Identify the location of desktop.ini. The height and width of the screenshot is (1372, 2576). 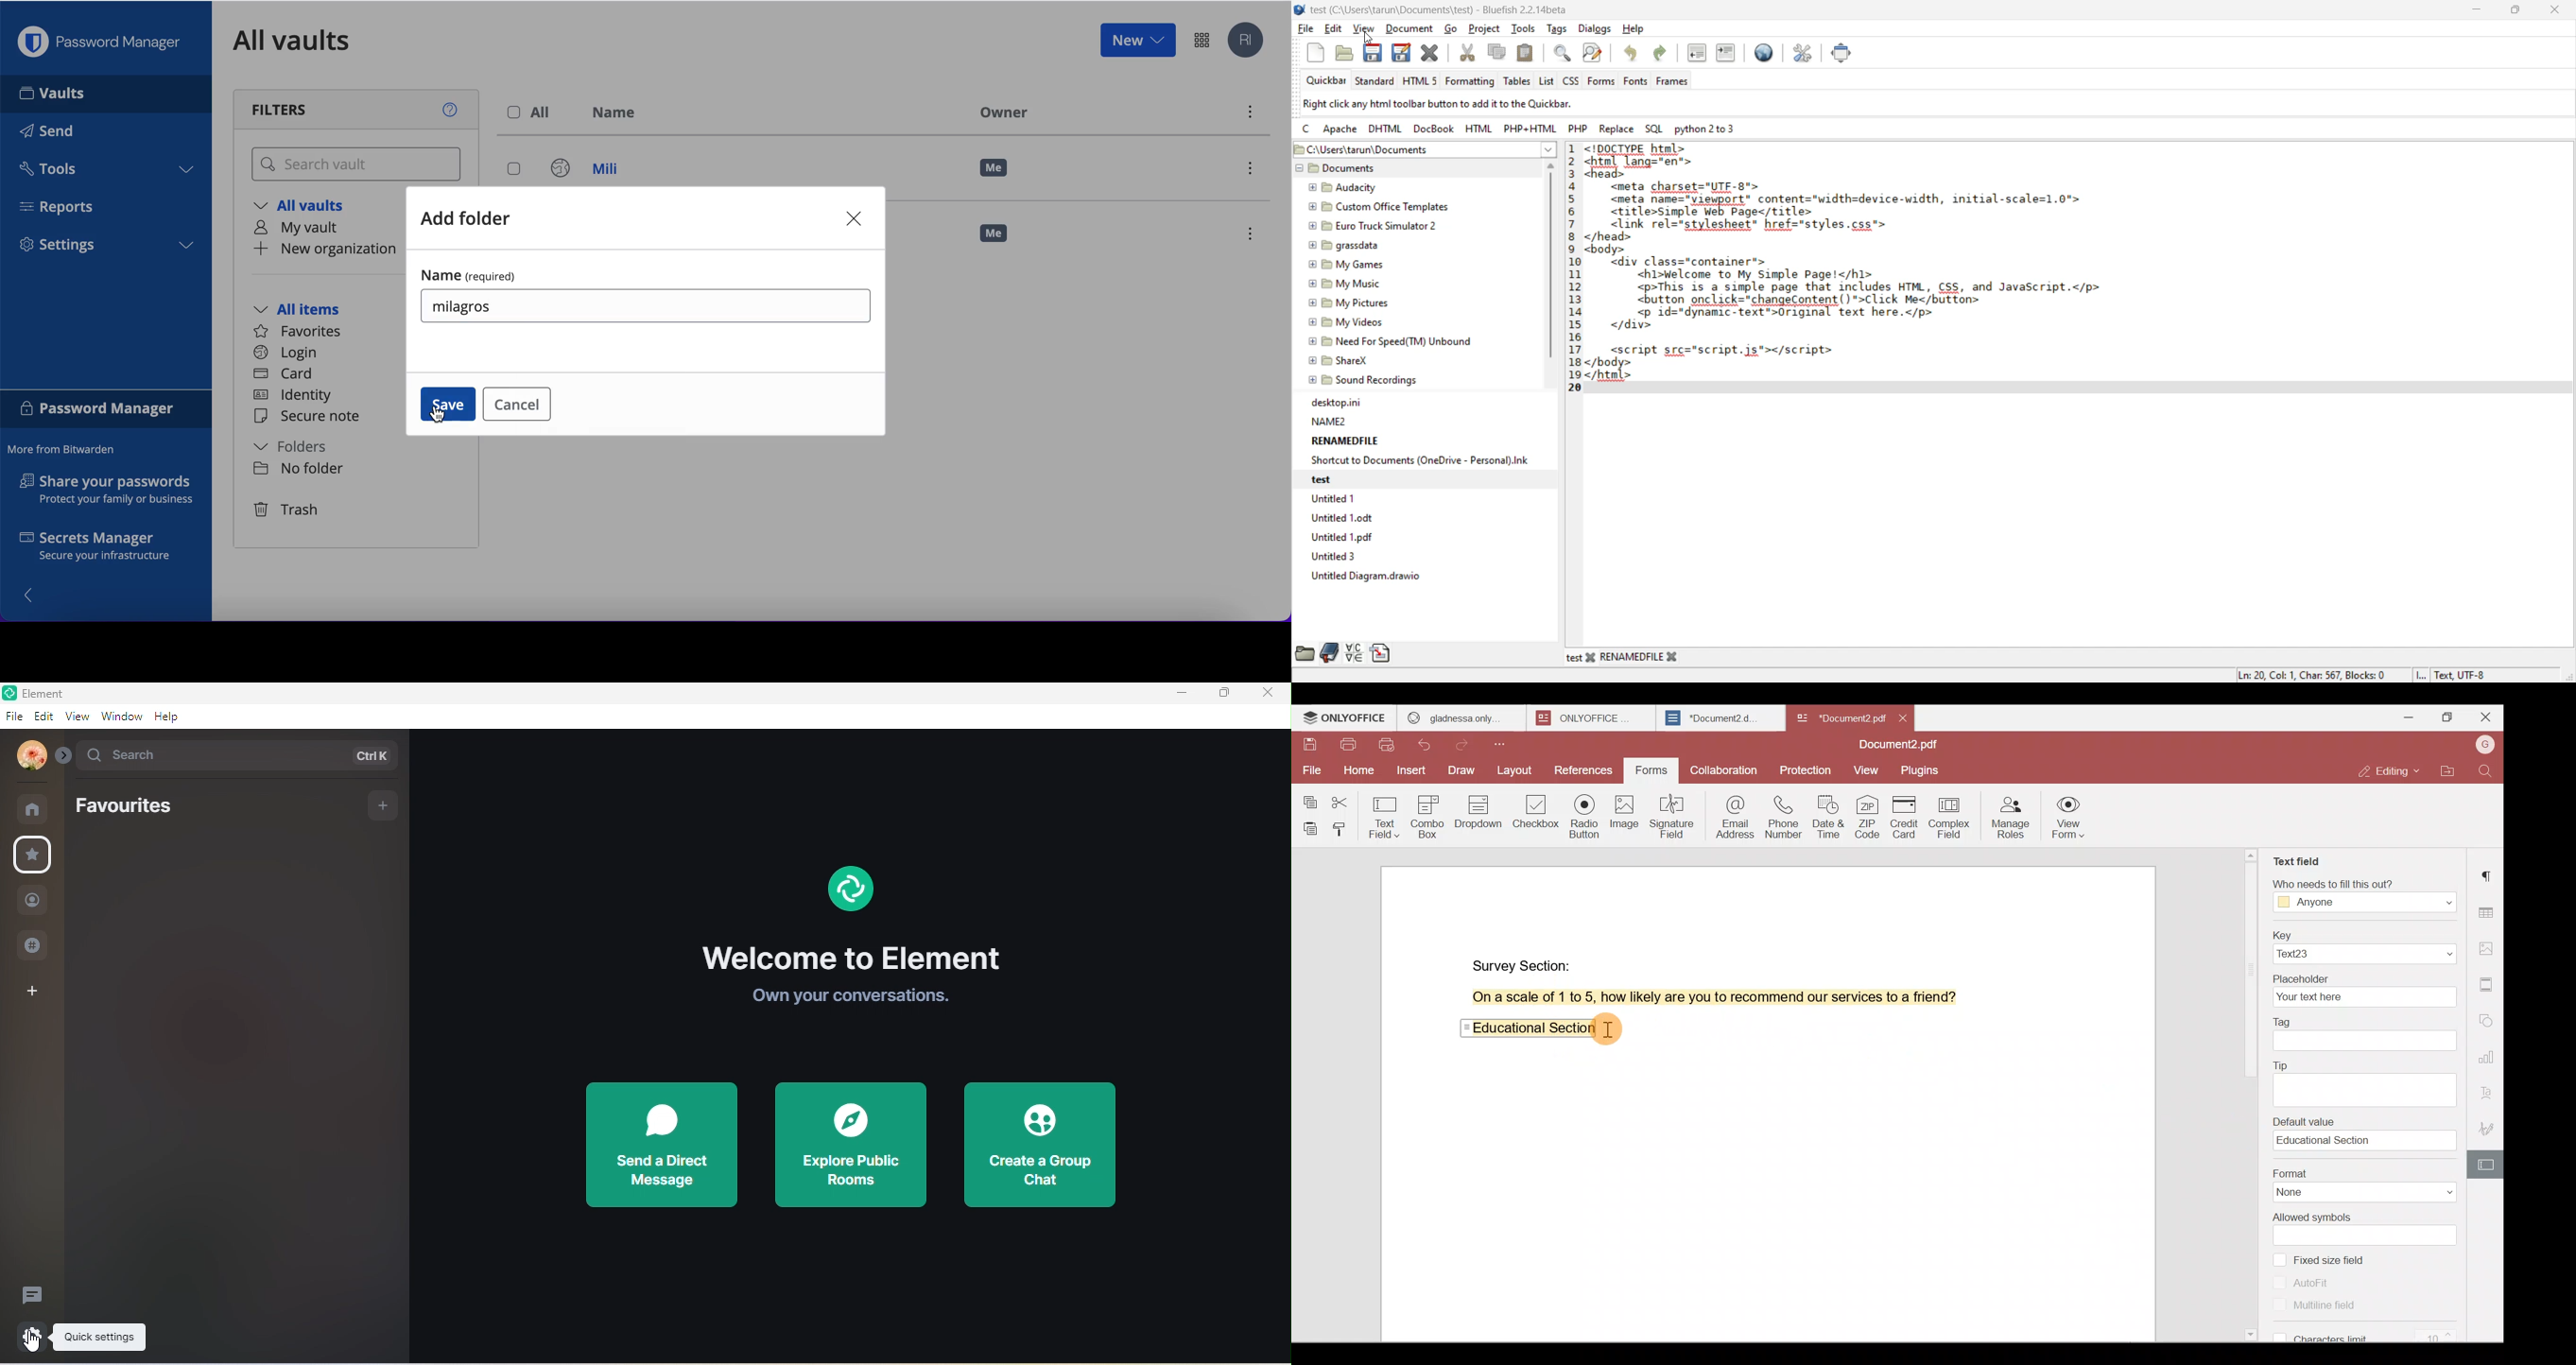
(1335, 403).